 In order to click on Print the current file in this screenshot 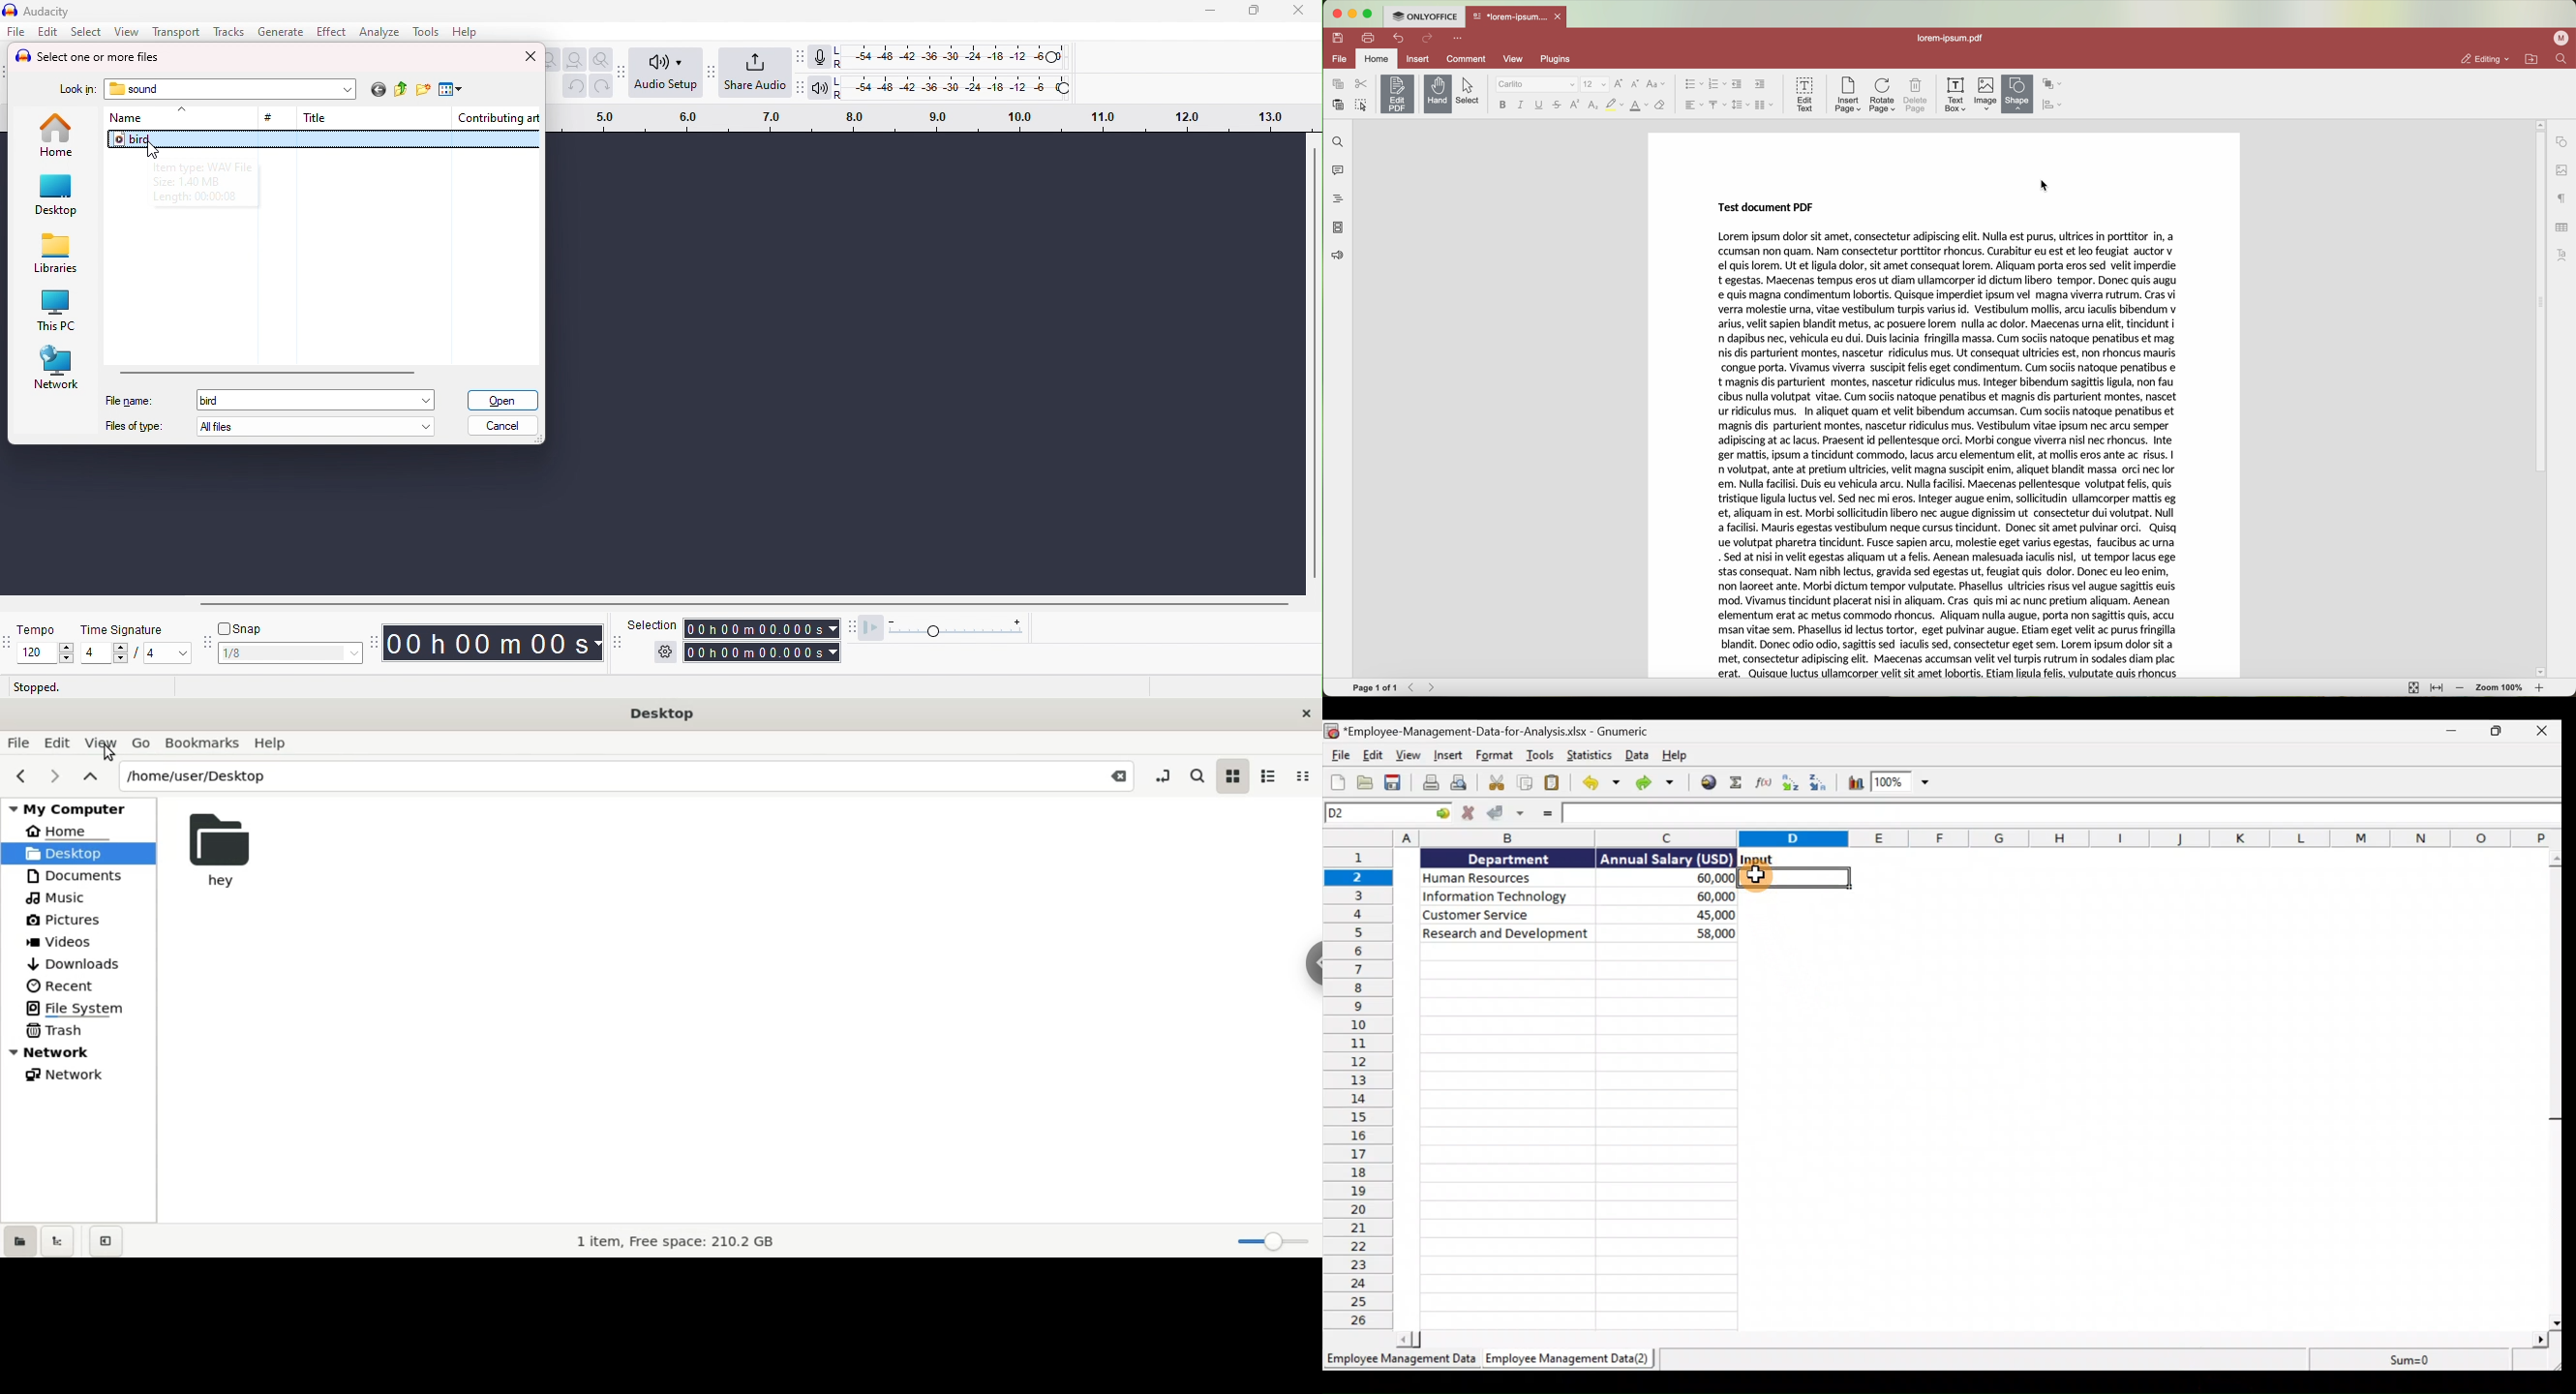, I will do `click(1429, 783)`.